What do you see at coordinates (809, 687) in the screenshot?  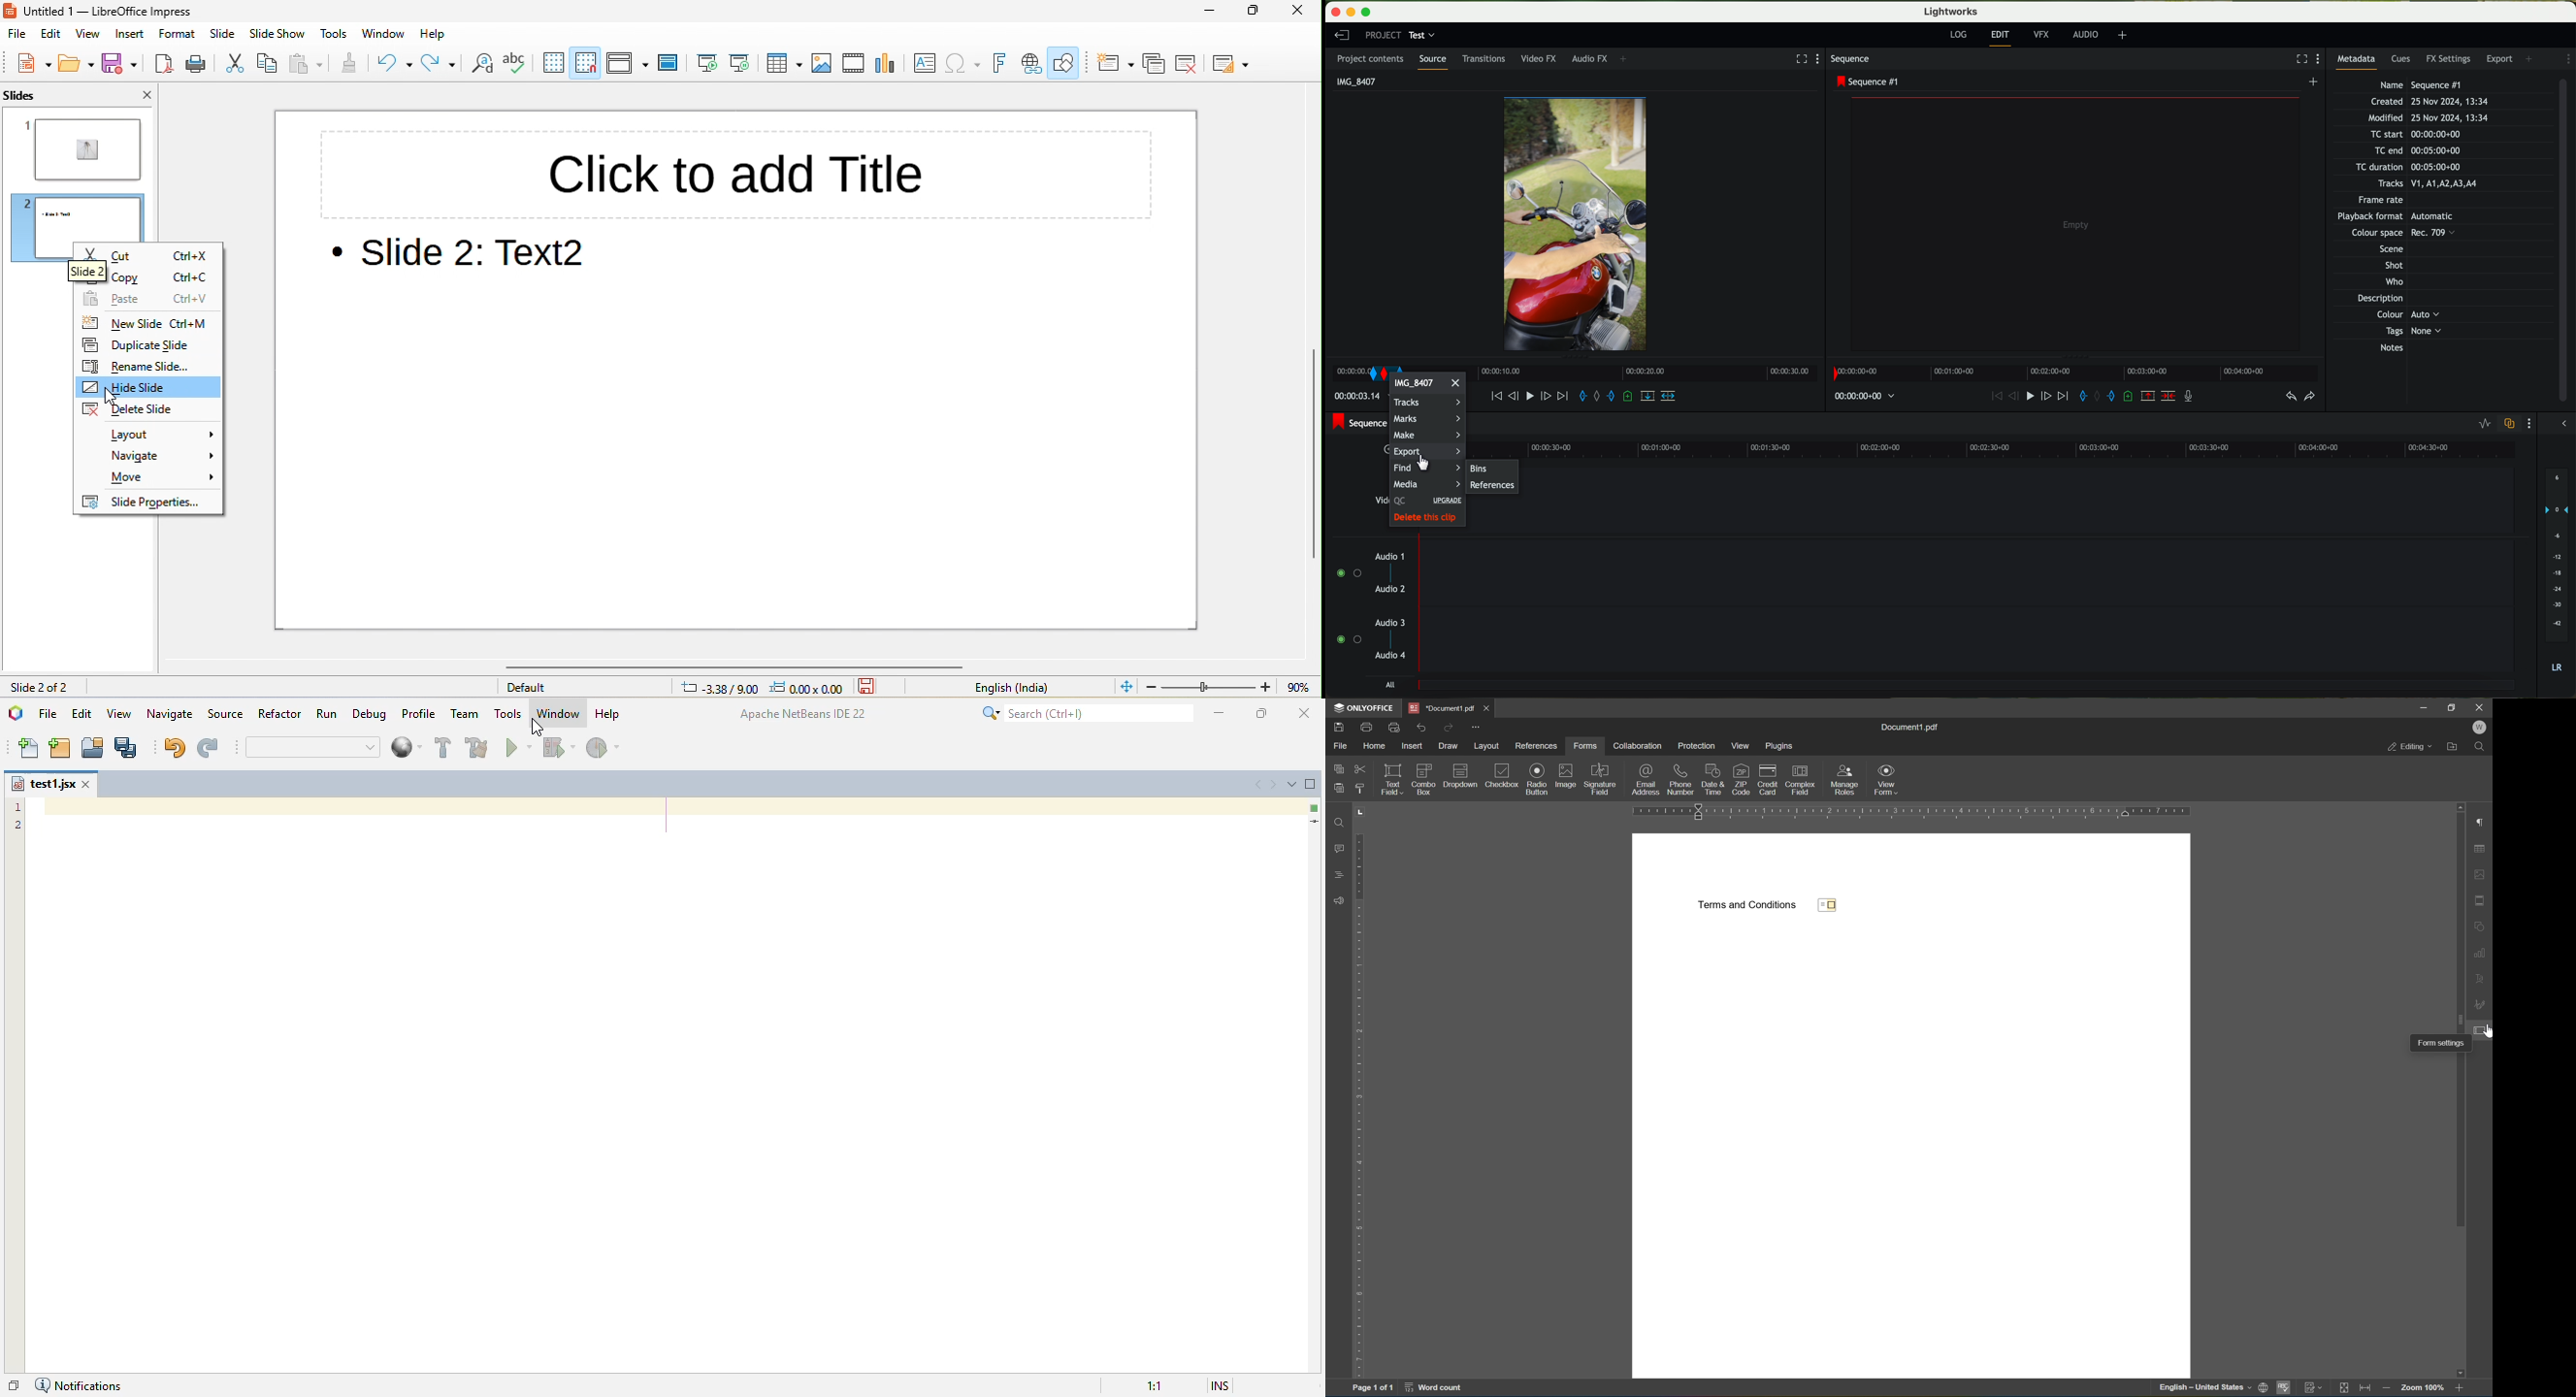 I see `0.00 x0.00` at bounding box center [809, 687].